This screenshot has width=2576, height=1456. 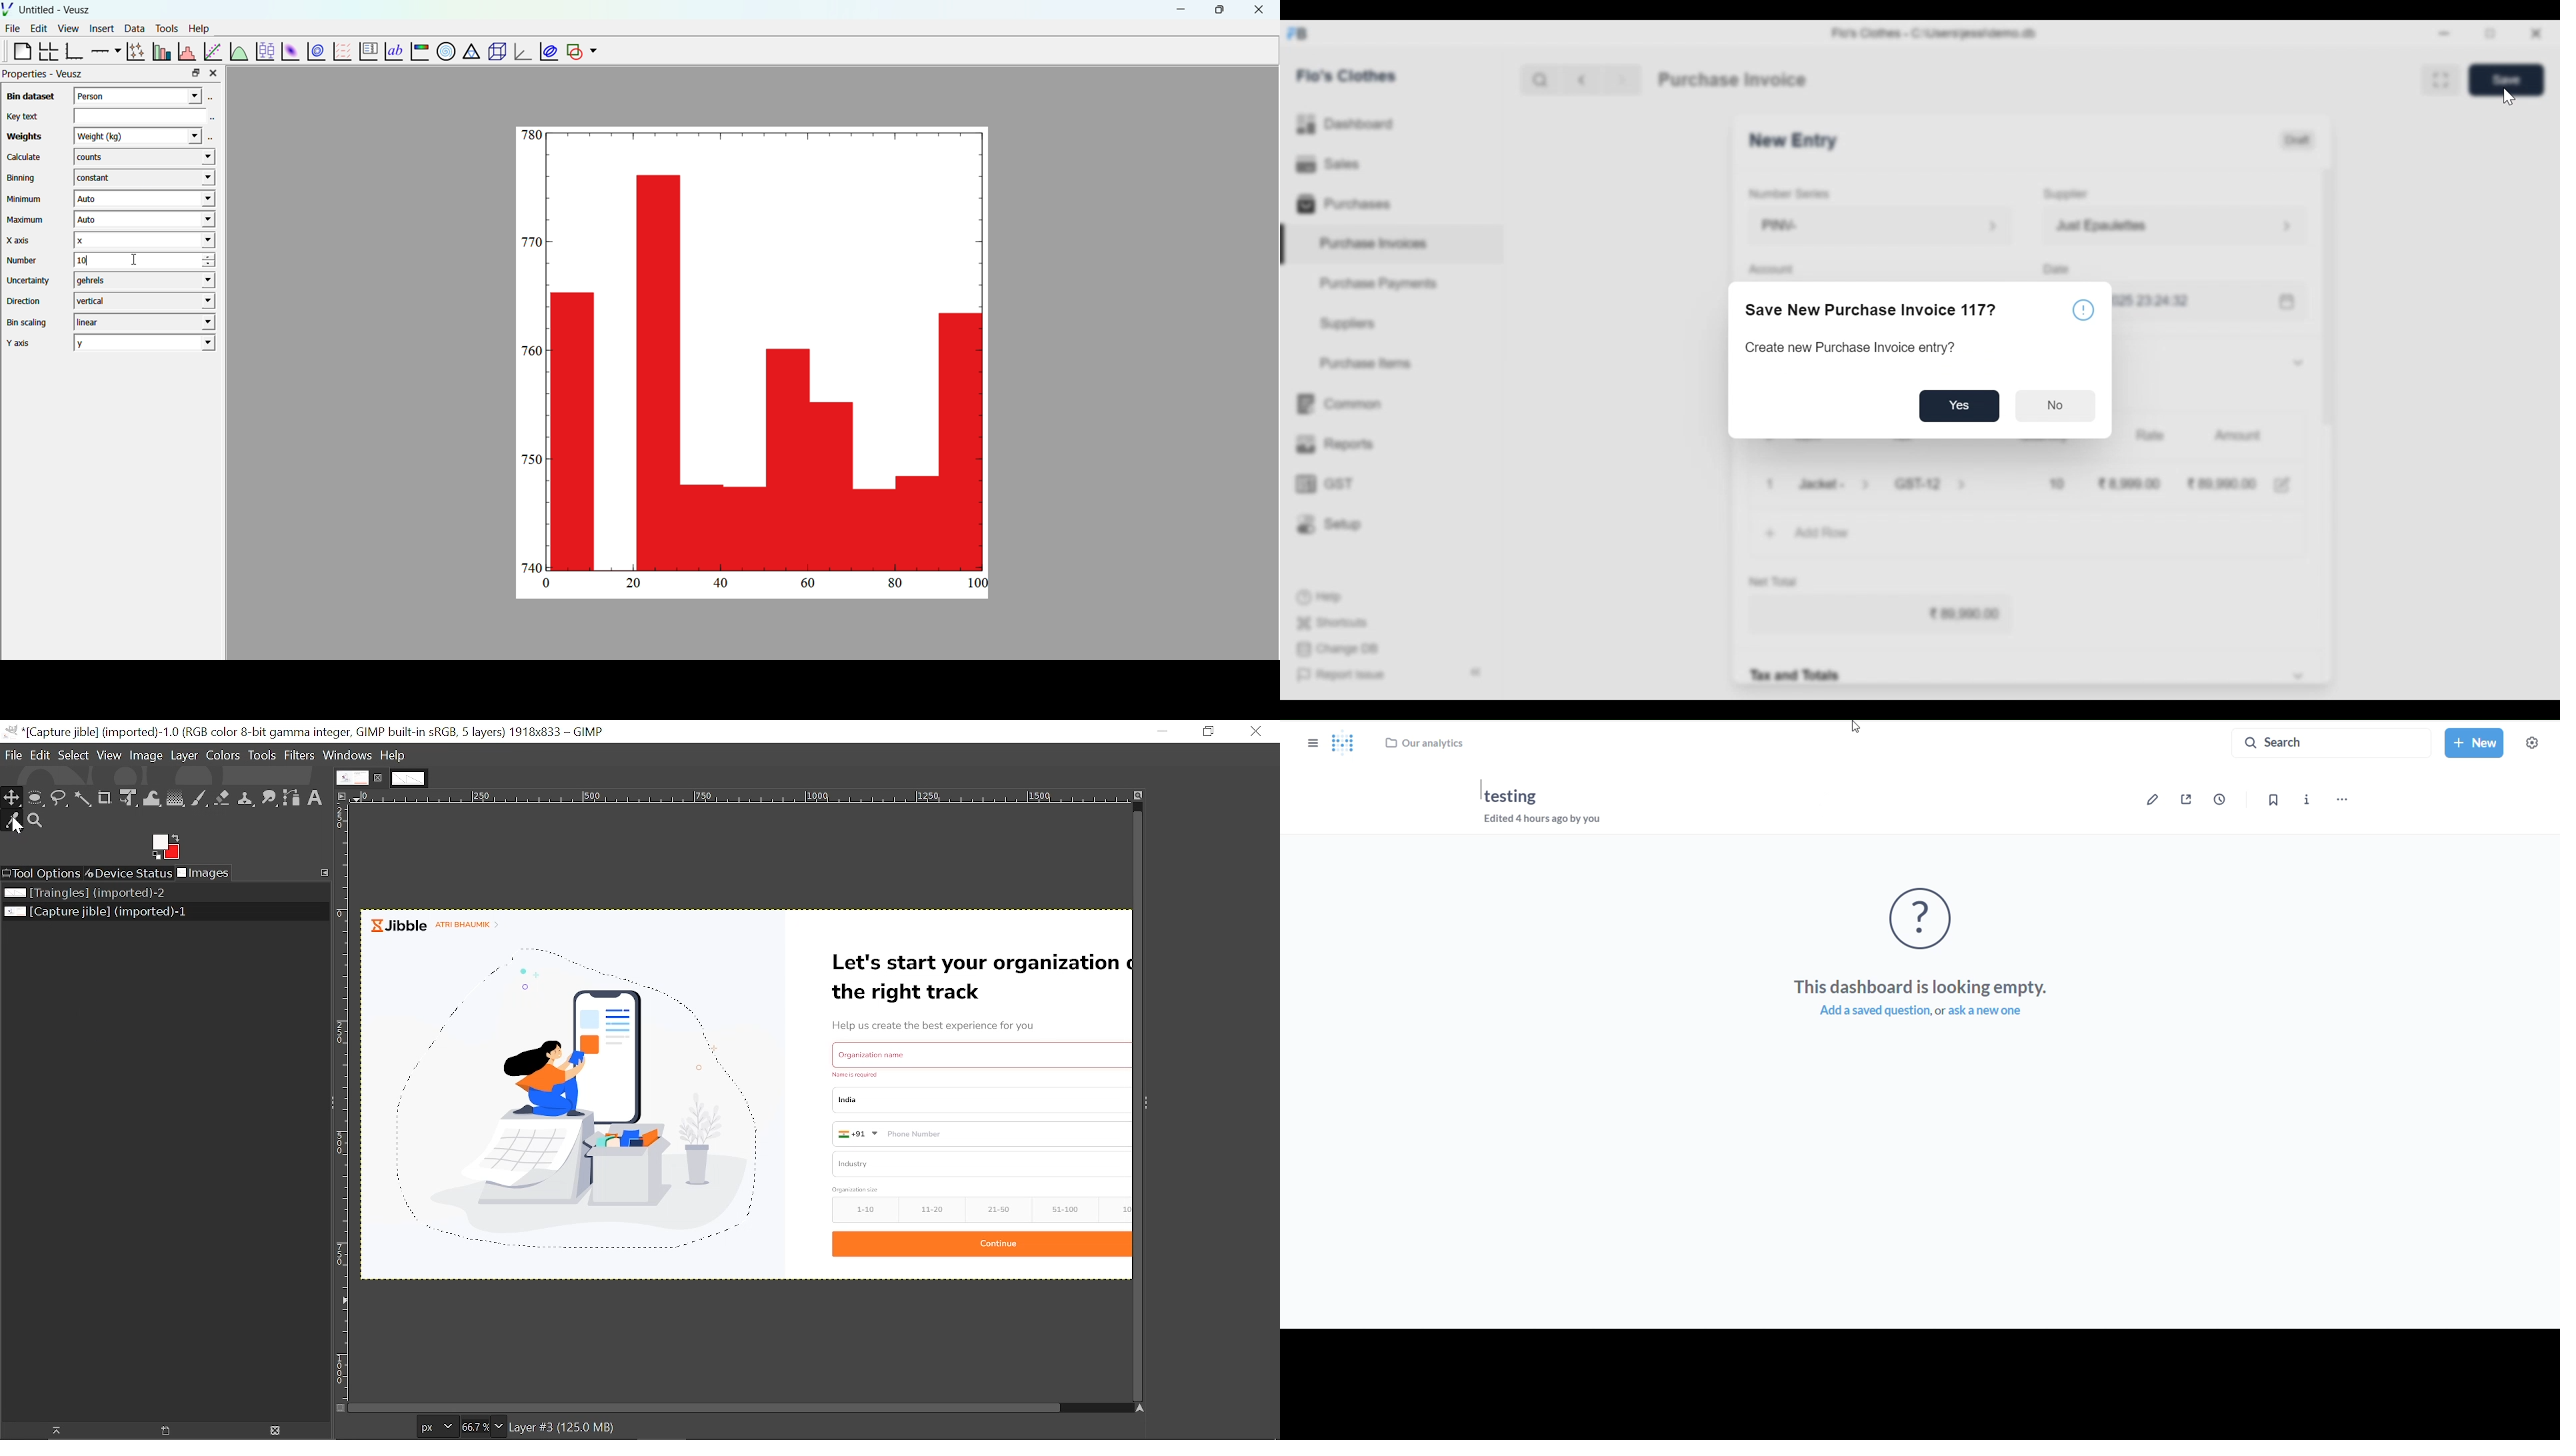 What do you see at coordinates (176, 798) in the screenshot?
I see `Gradient tool` at bounding box center [176, 798].